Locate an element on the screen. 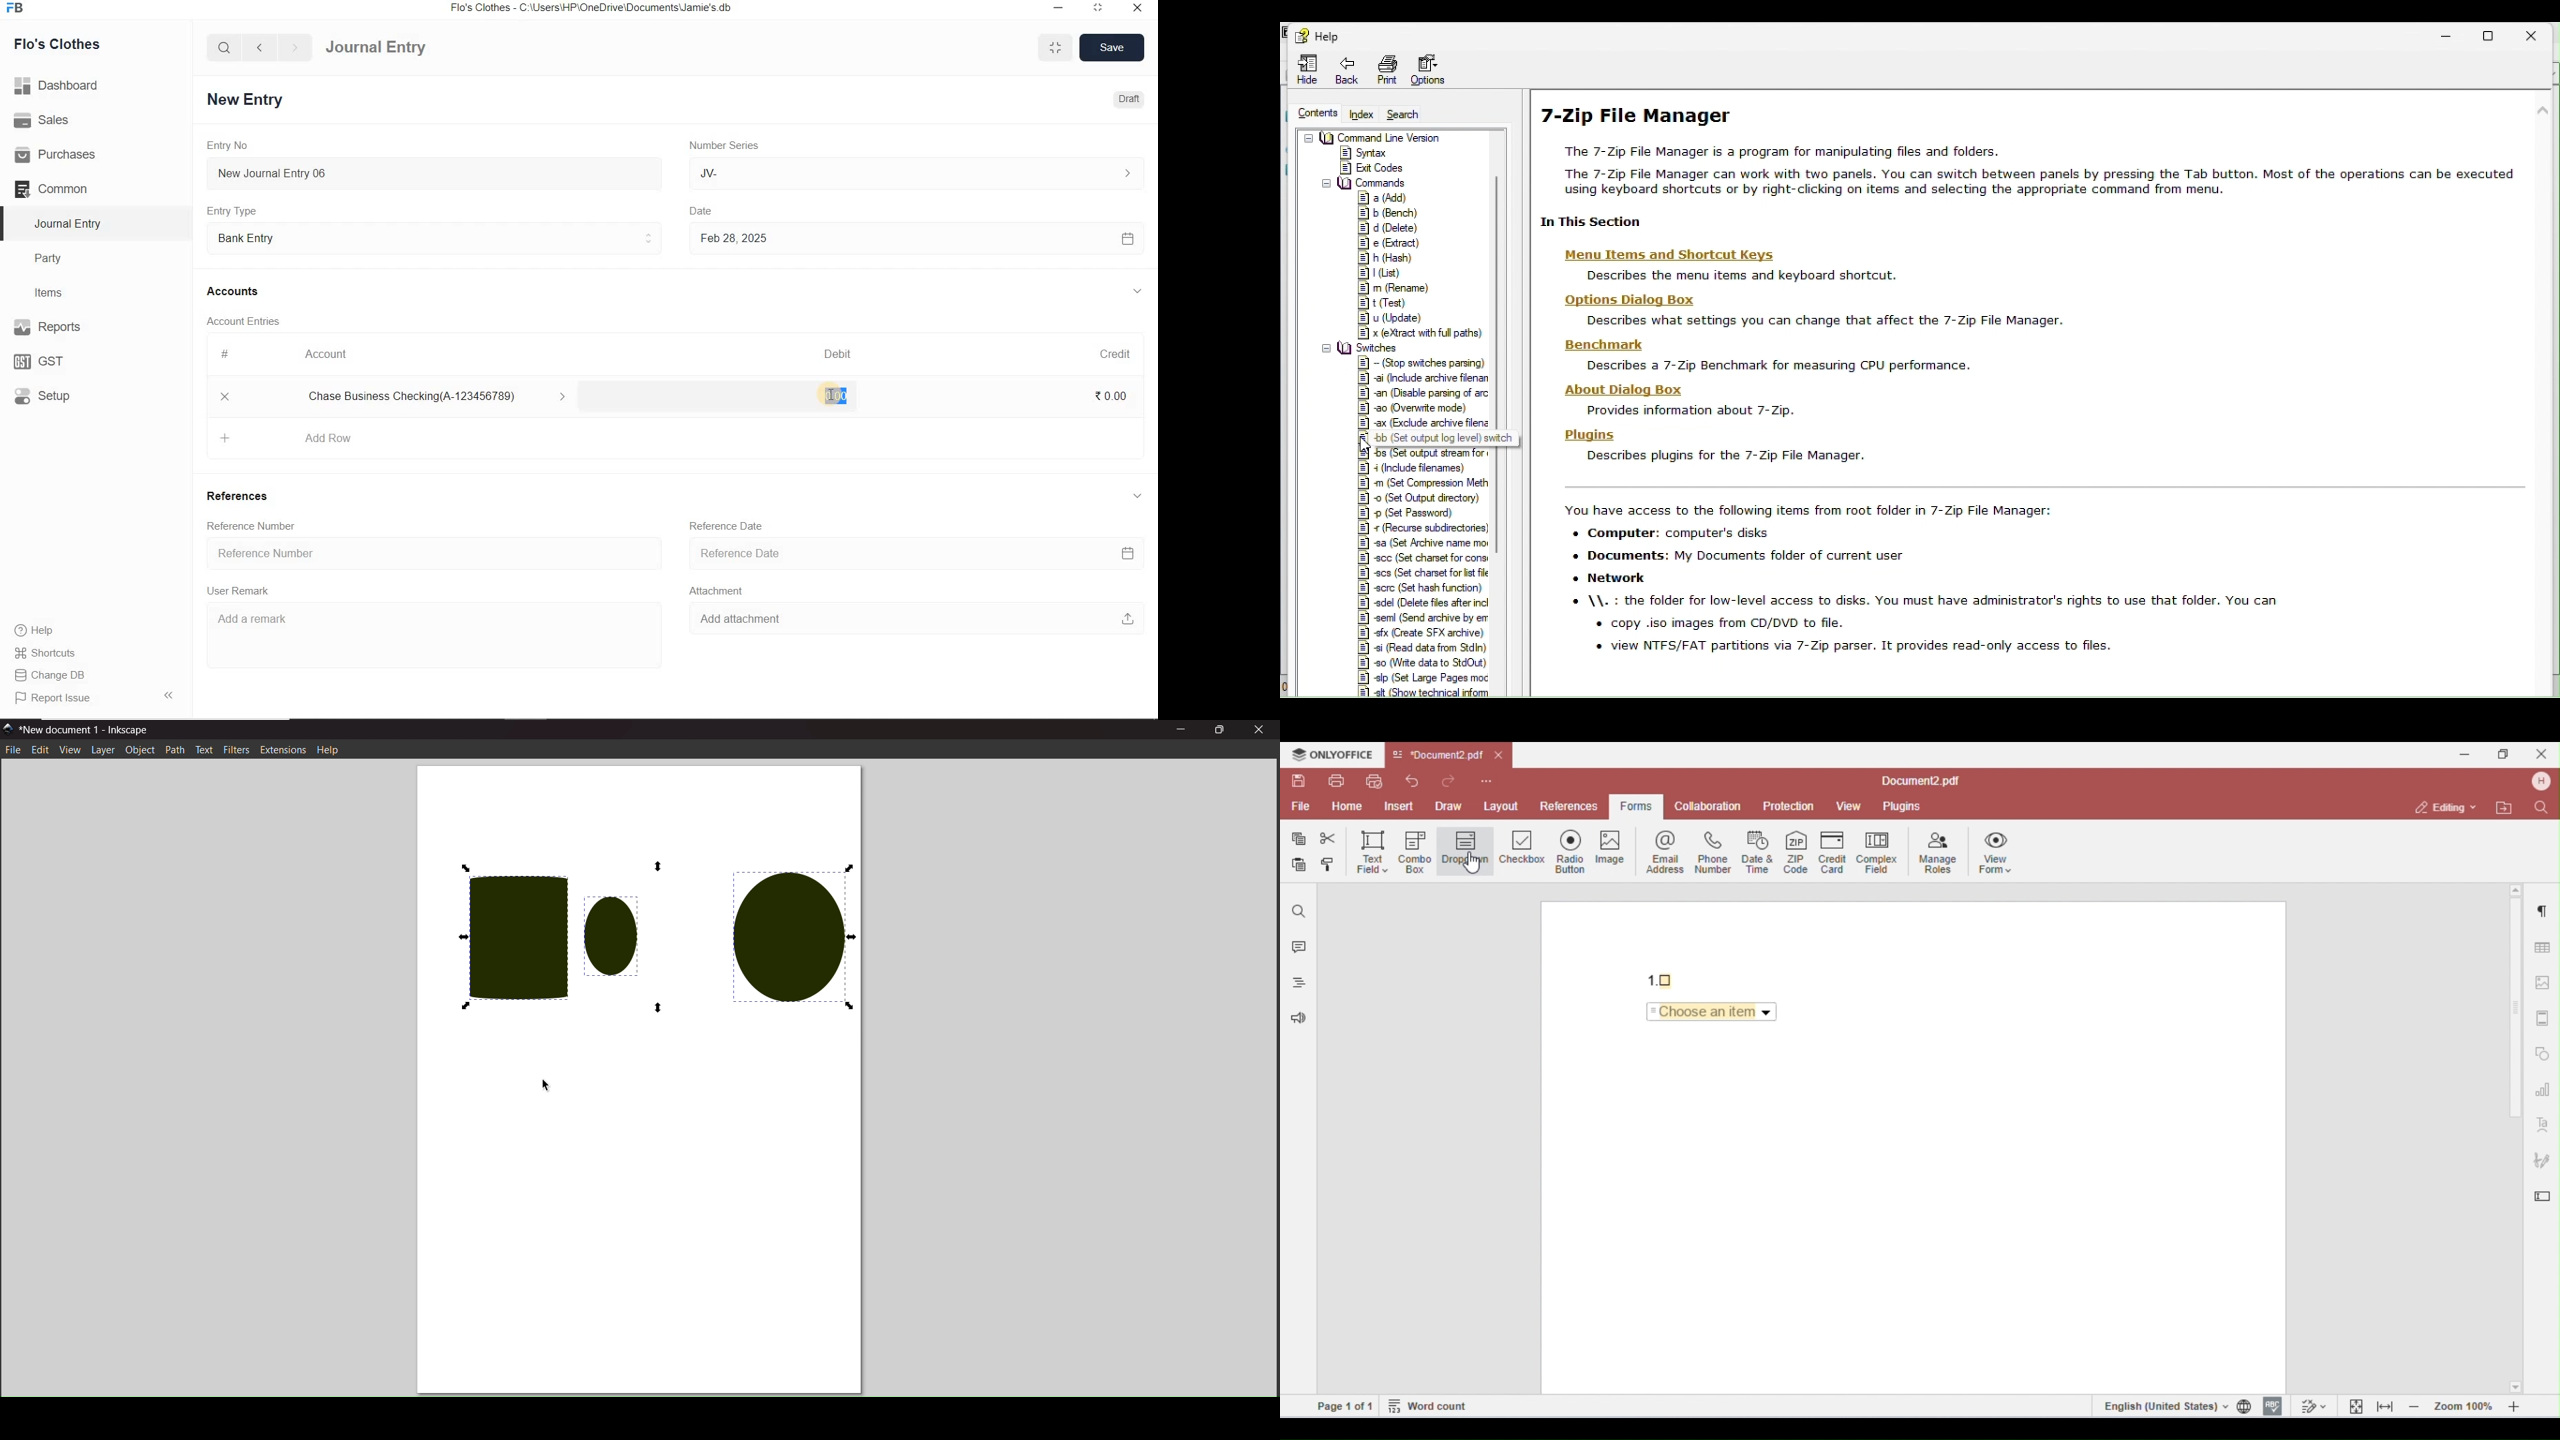 The image size is (2576, 1456). Common is located at coordinates (68, 188).